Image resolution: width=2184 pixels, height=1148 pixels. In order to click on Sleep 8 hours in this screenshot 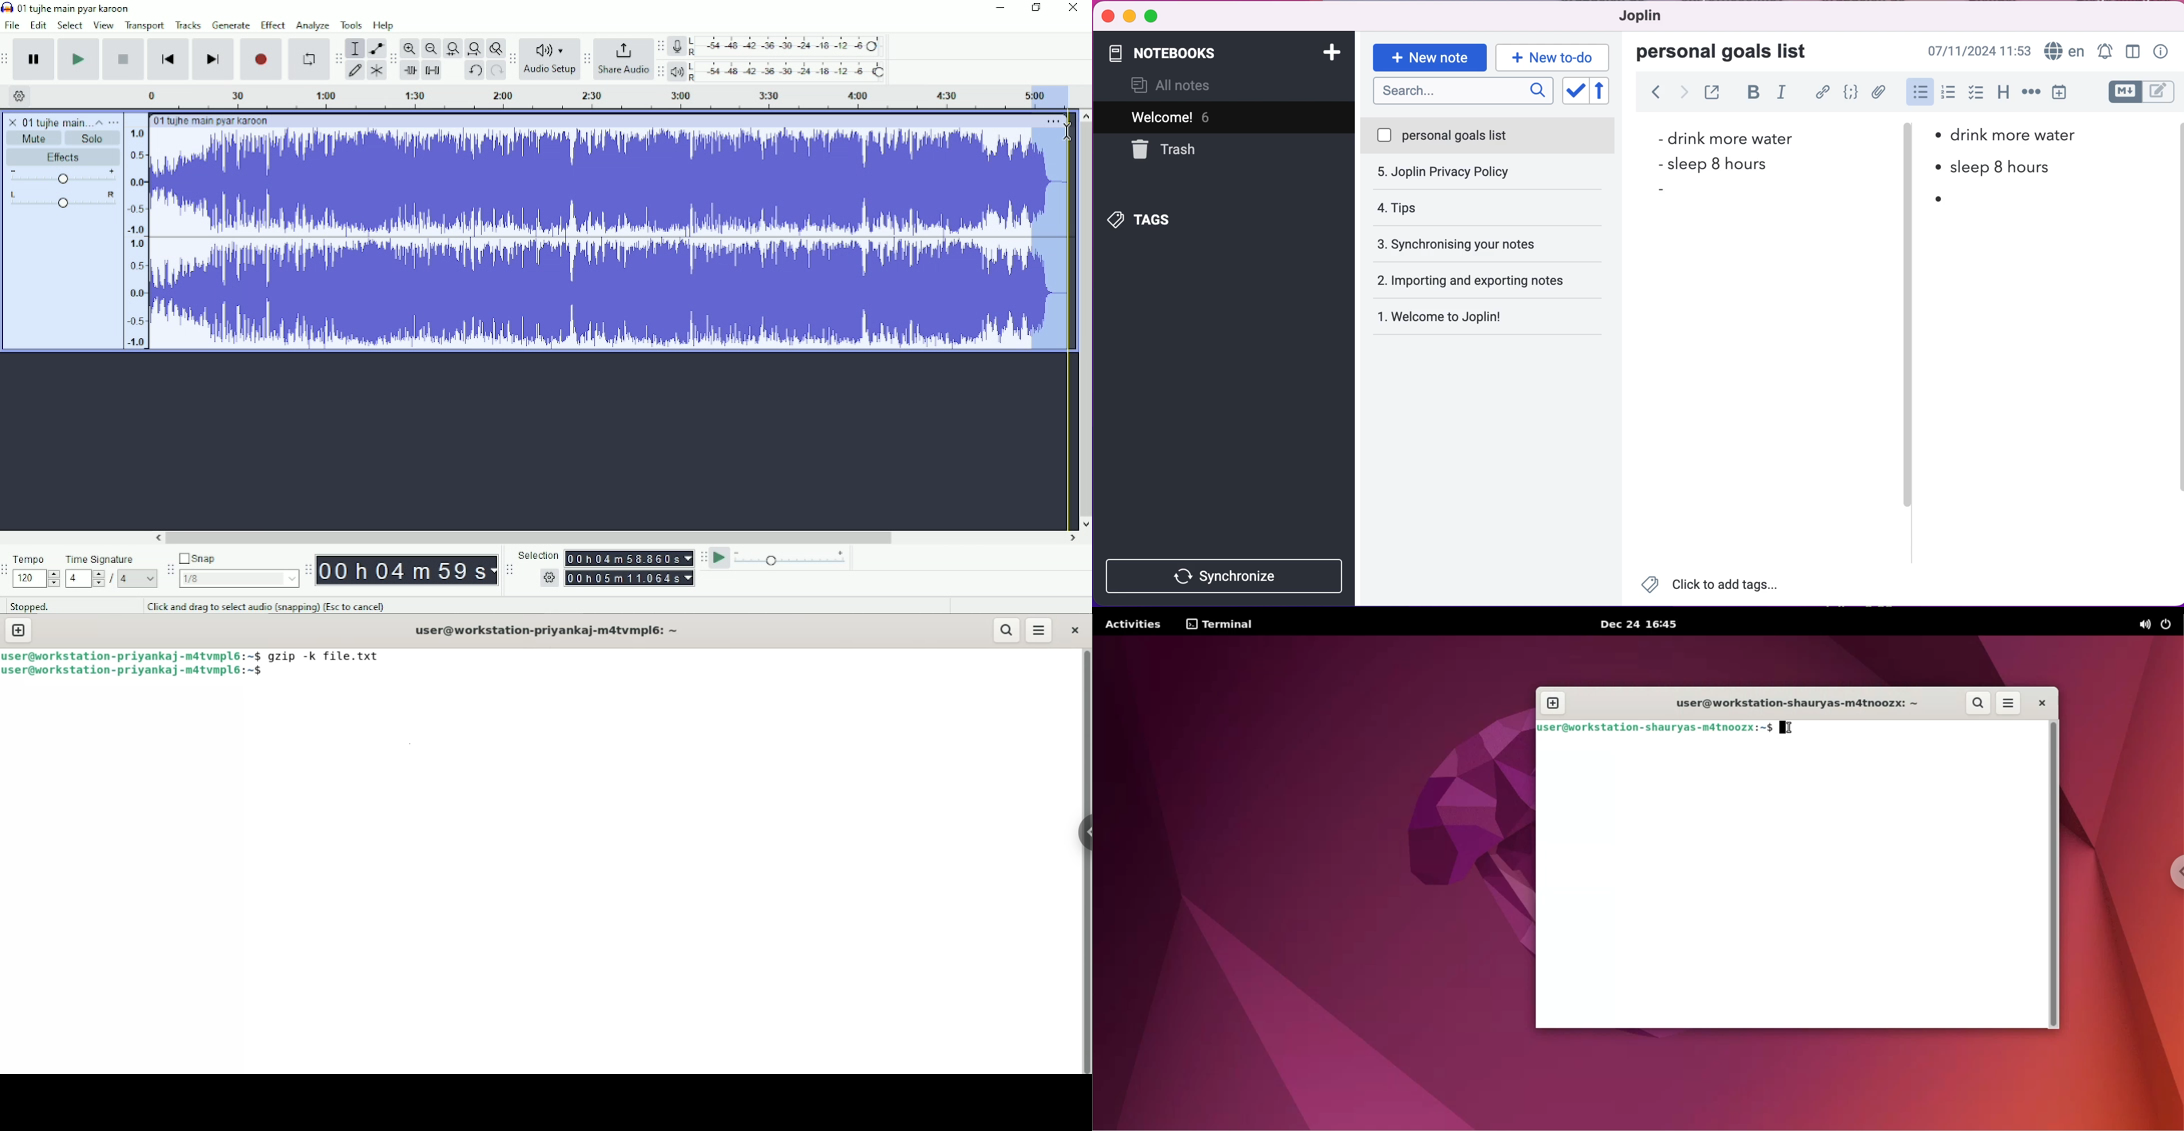, I will do `click(1996, 167)`.